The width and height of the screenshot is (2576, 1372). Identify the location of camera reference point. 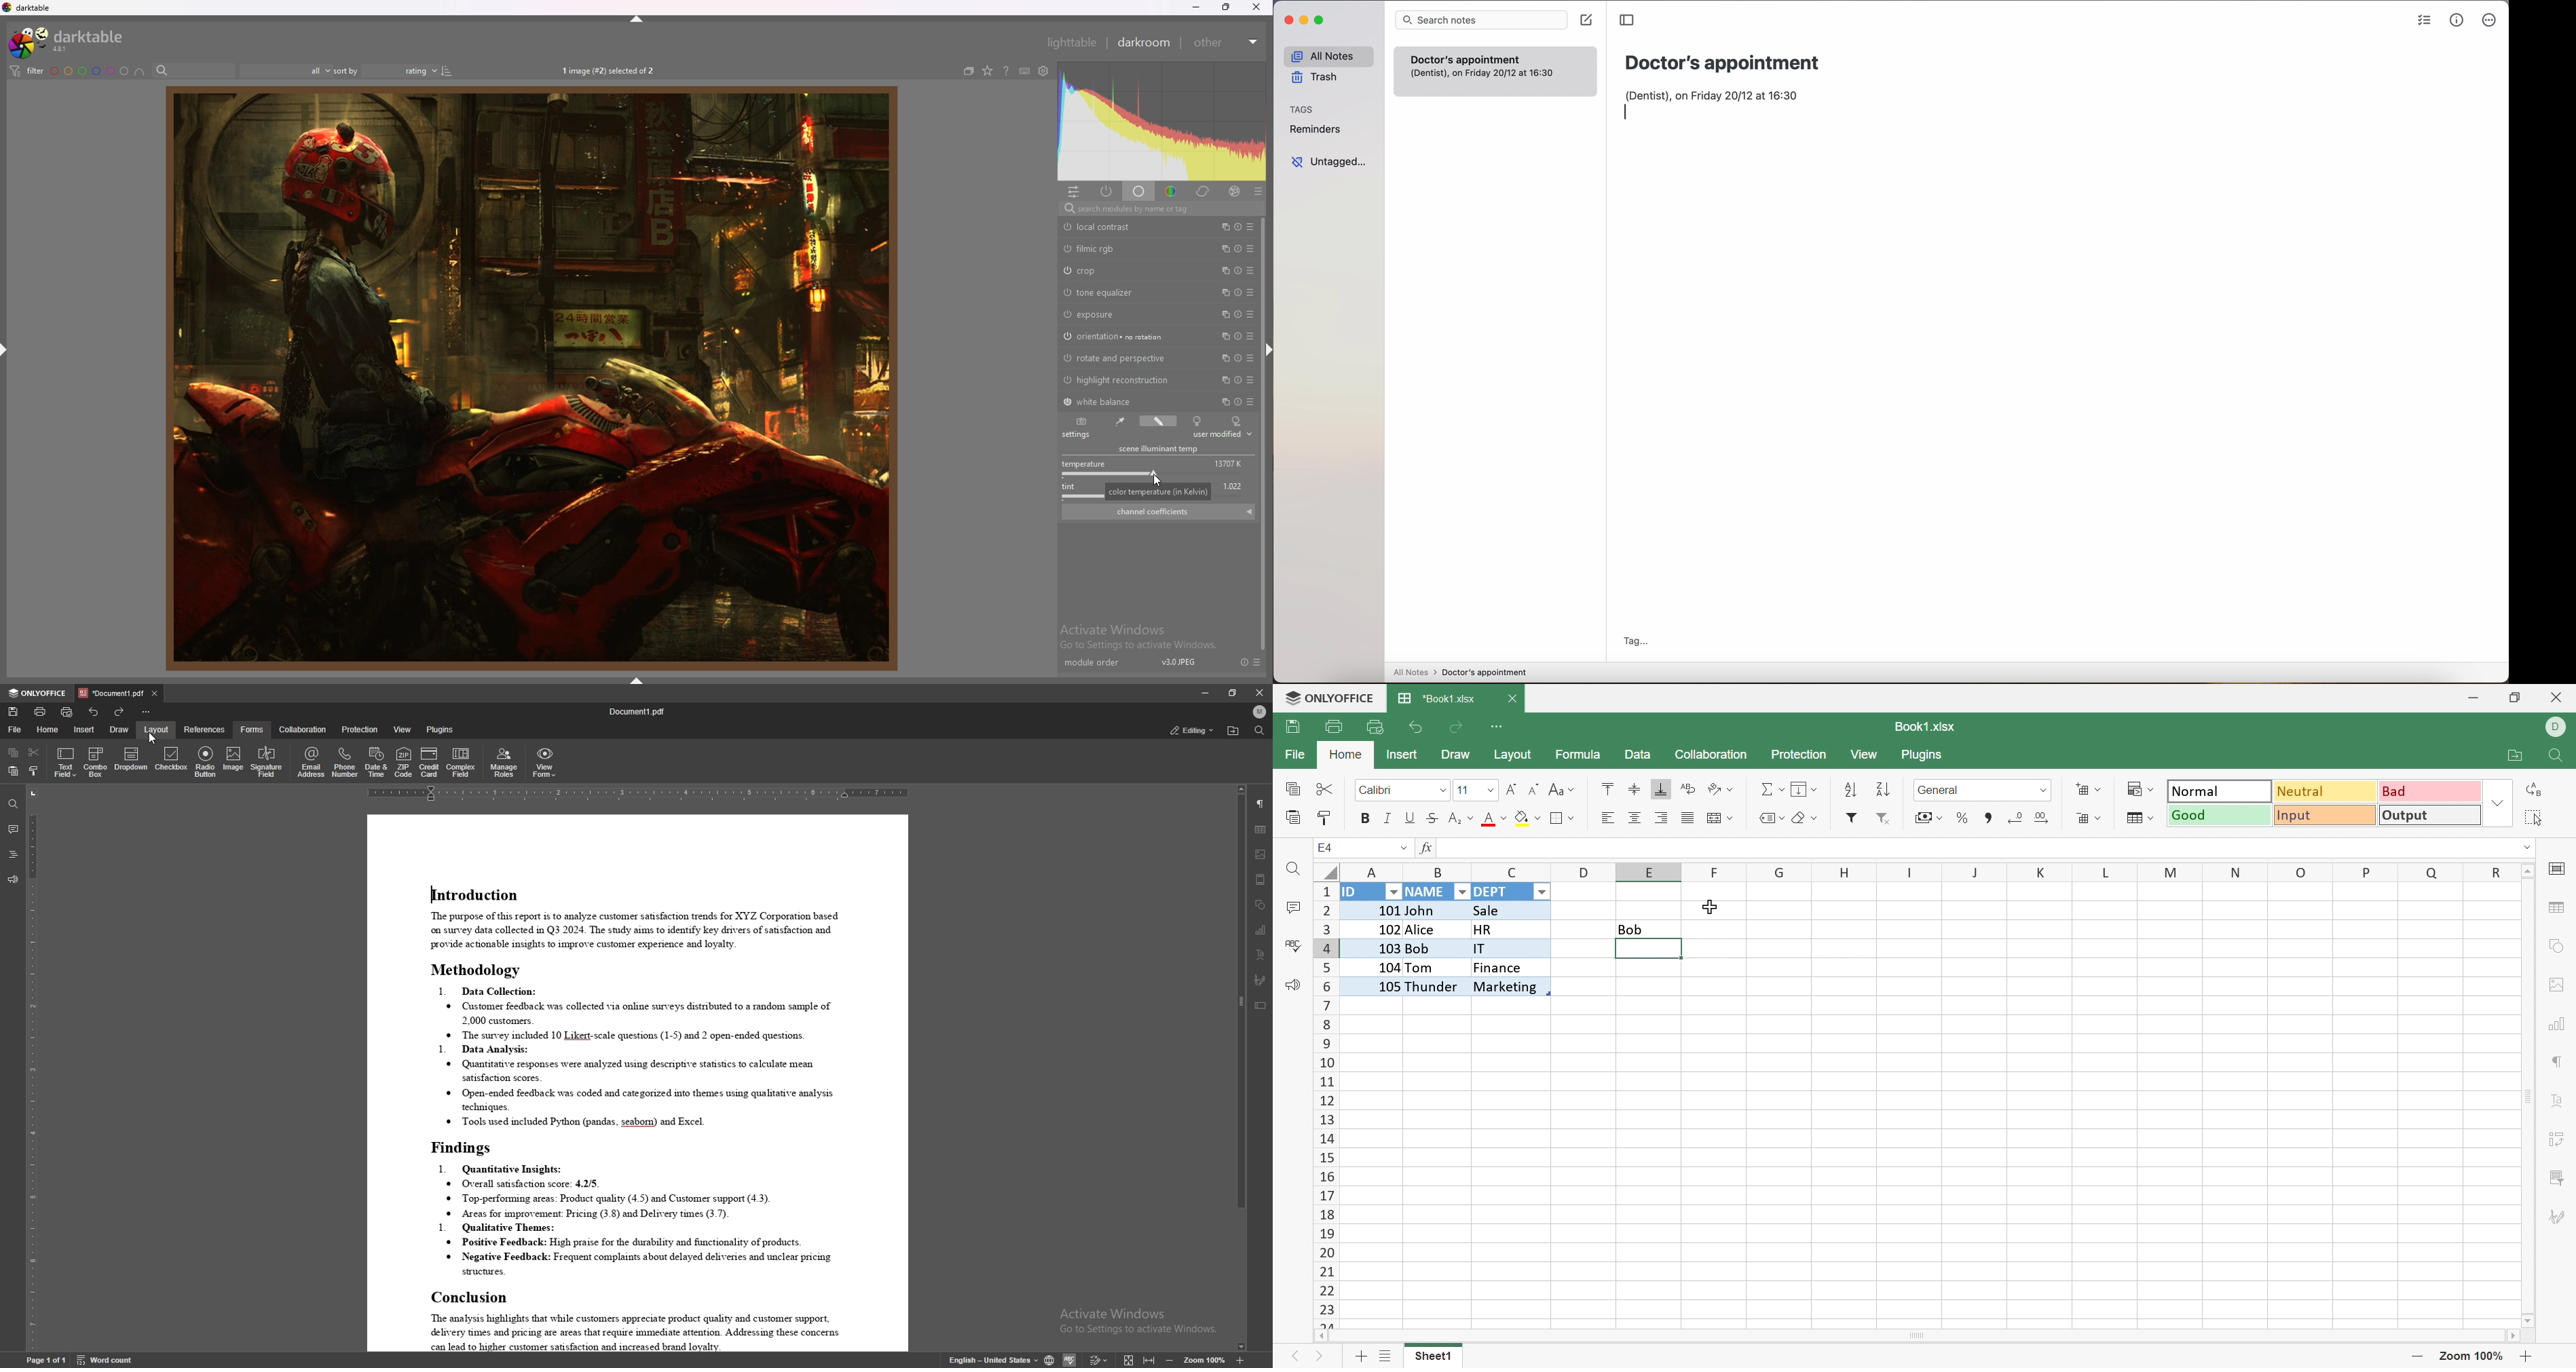
(1197, 422).